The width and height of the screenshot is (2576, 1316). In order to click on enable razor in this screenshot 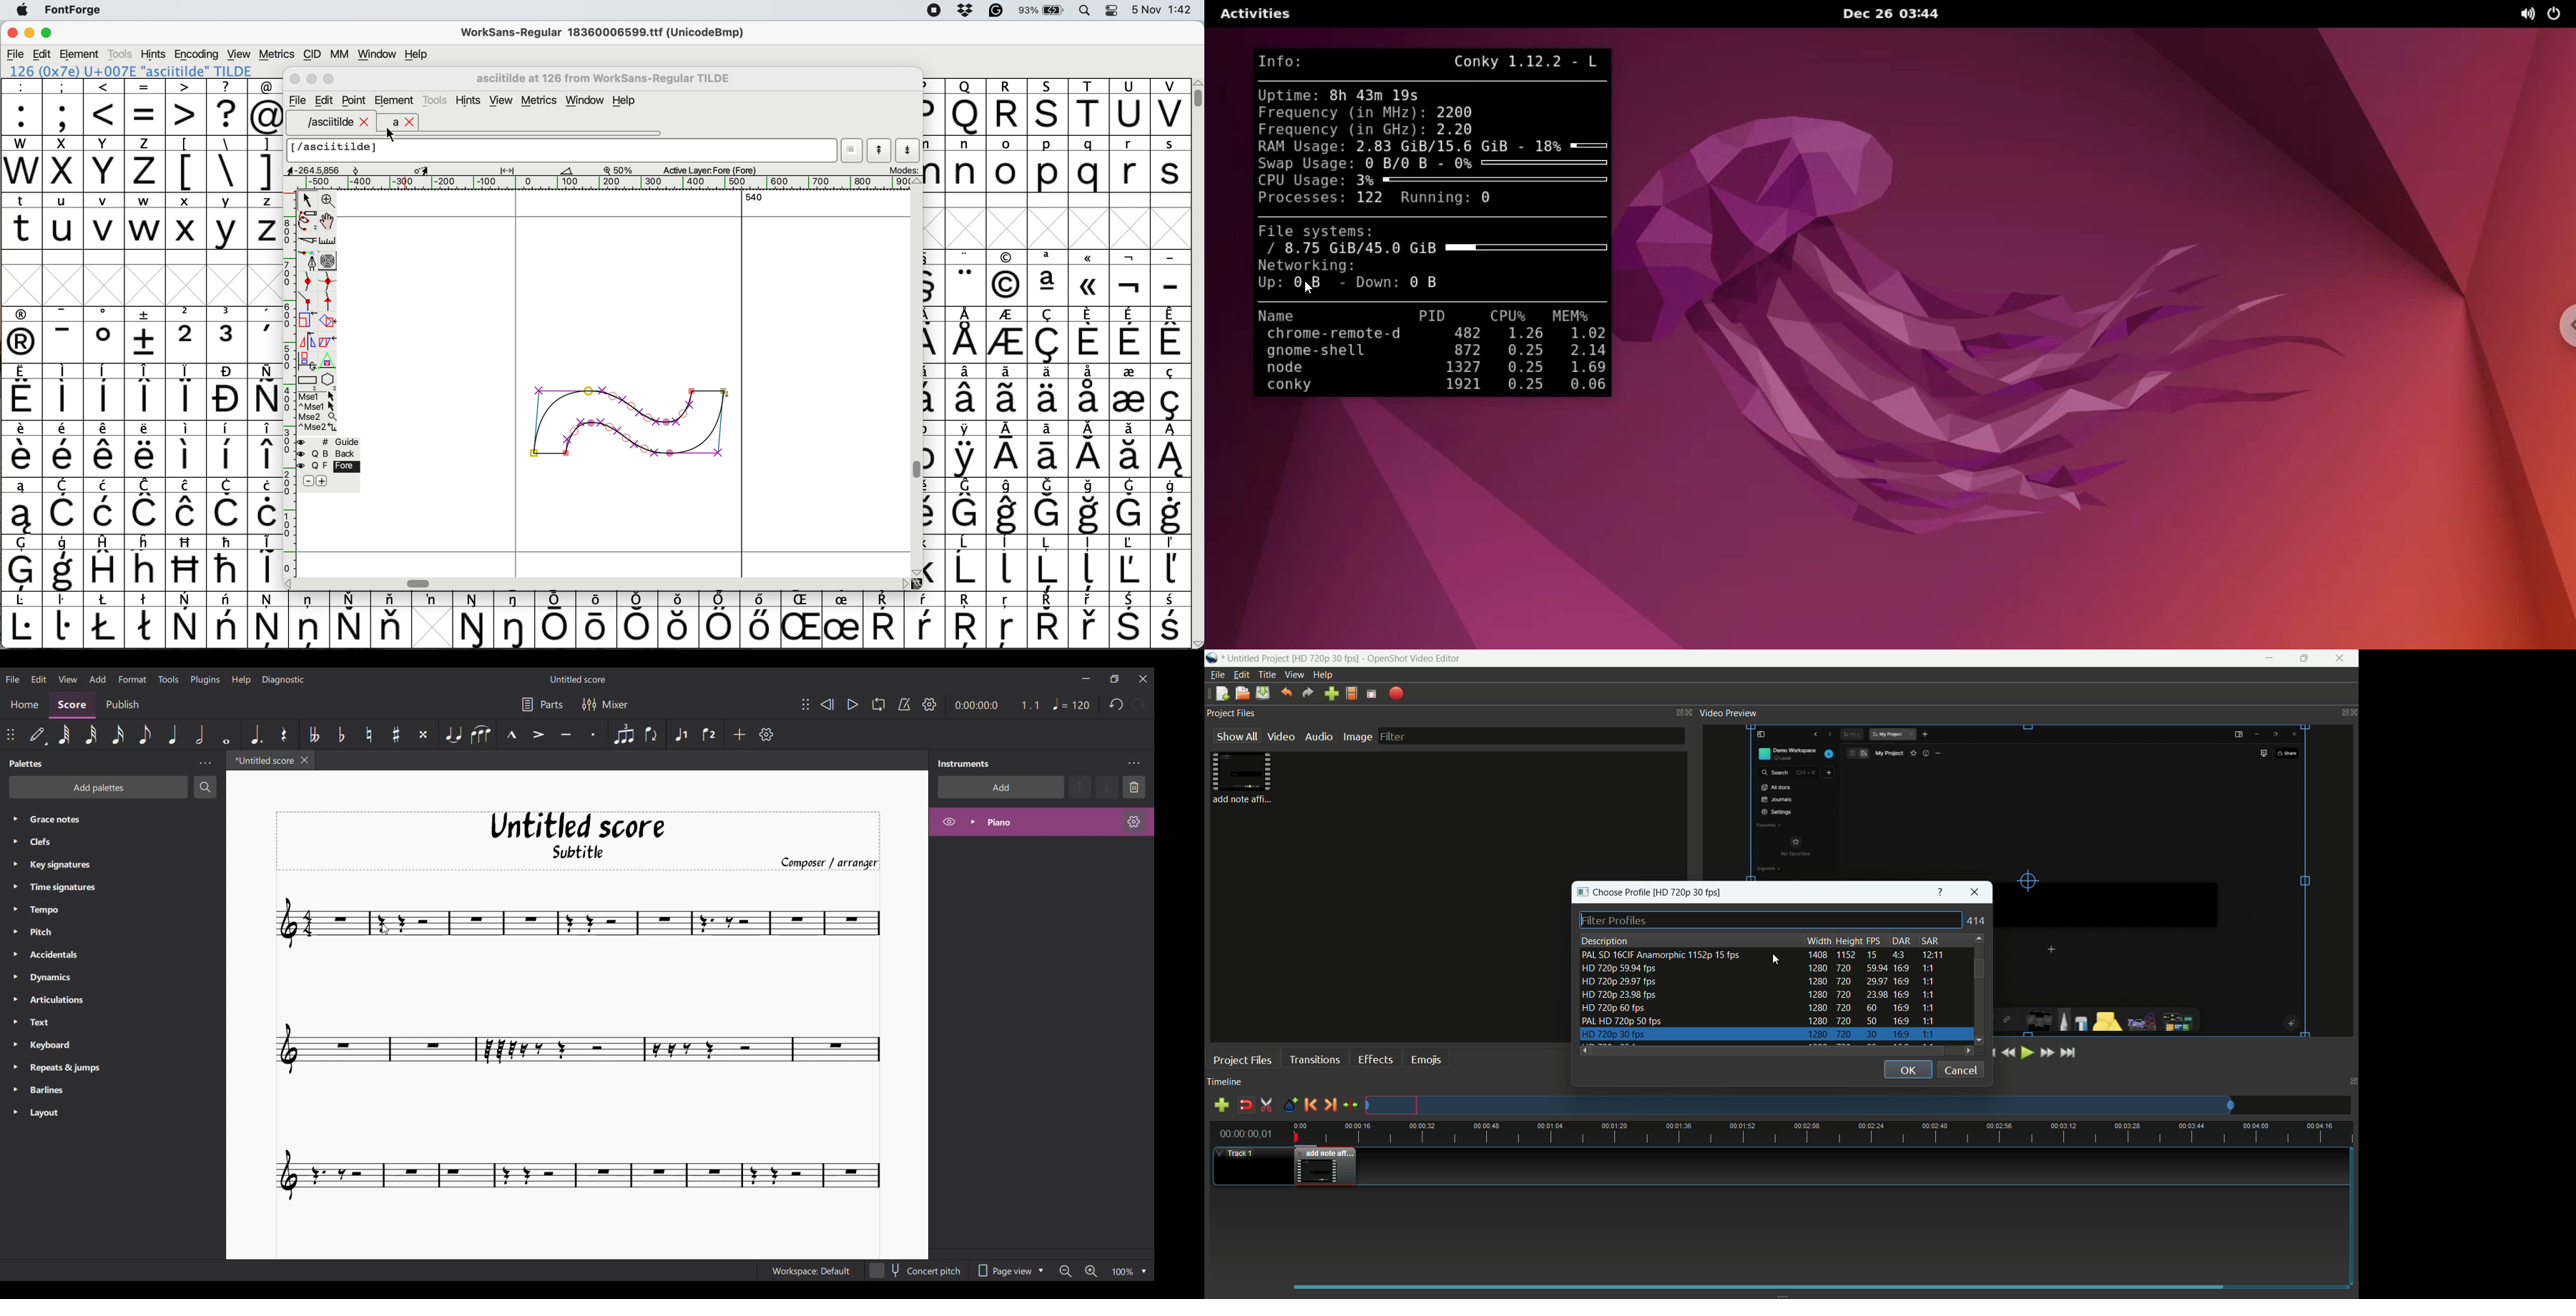, I will do `click(1267, 1105)`.